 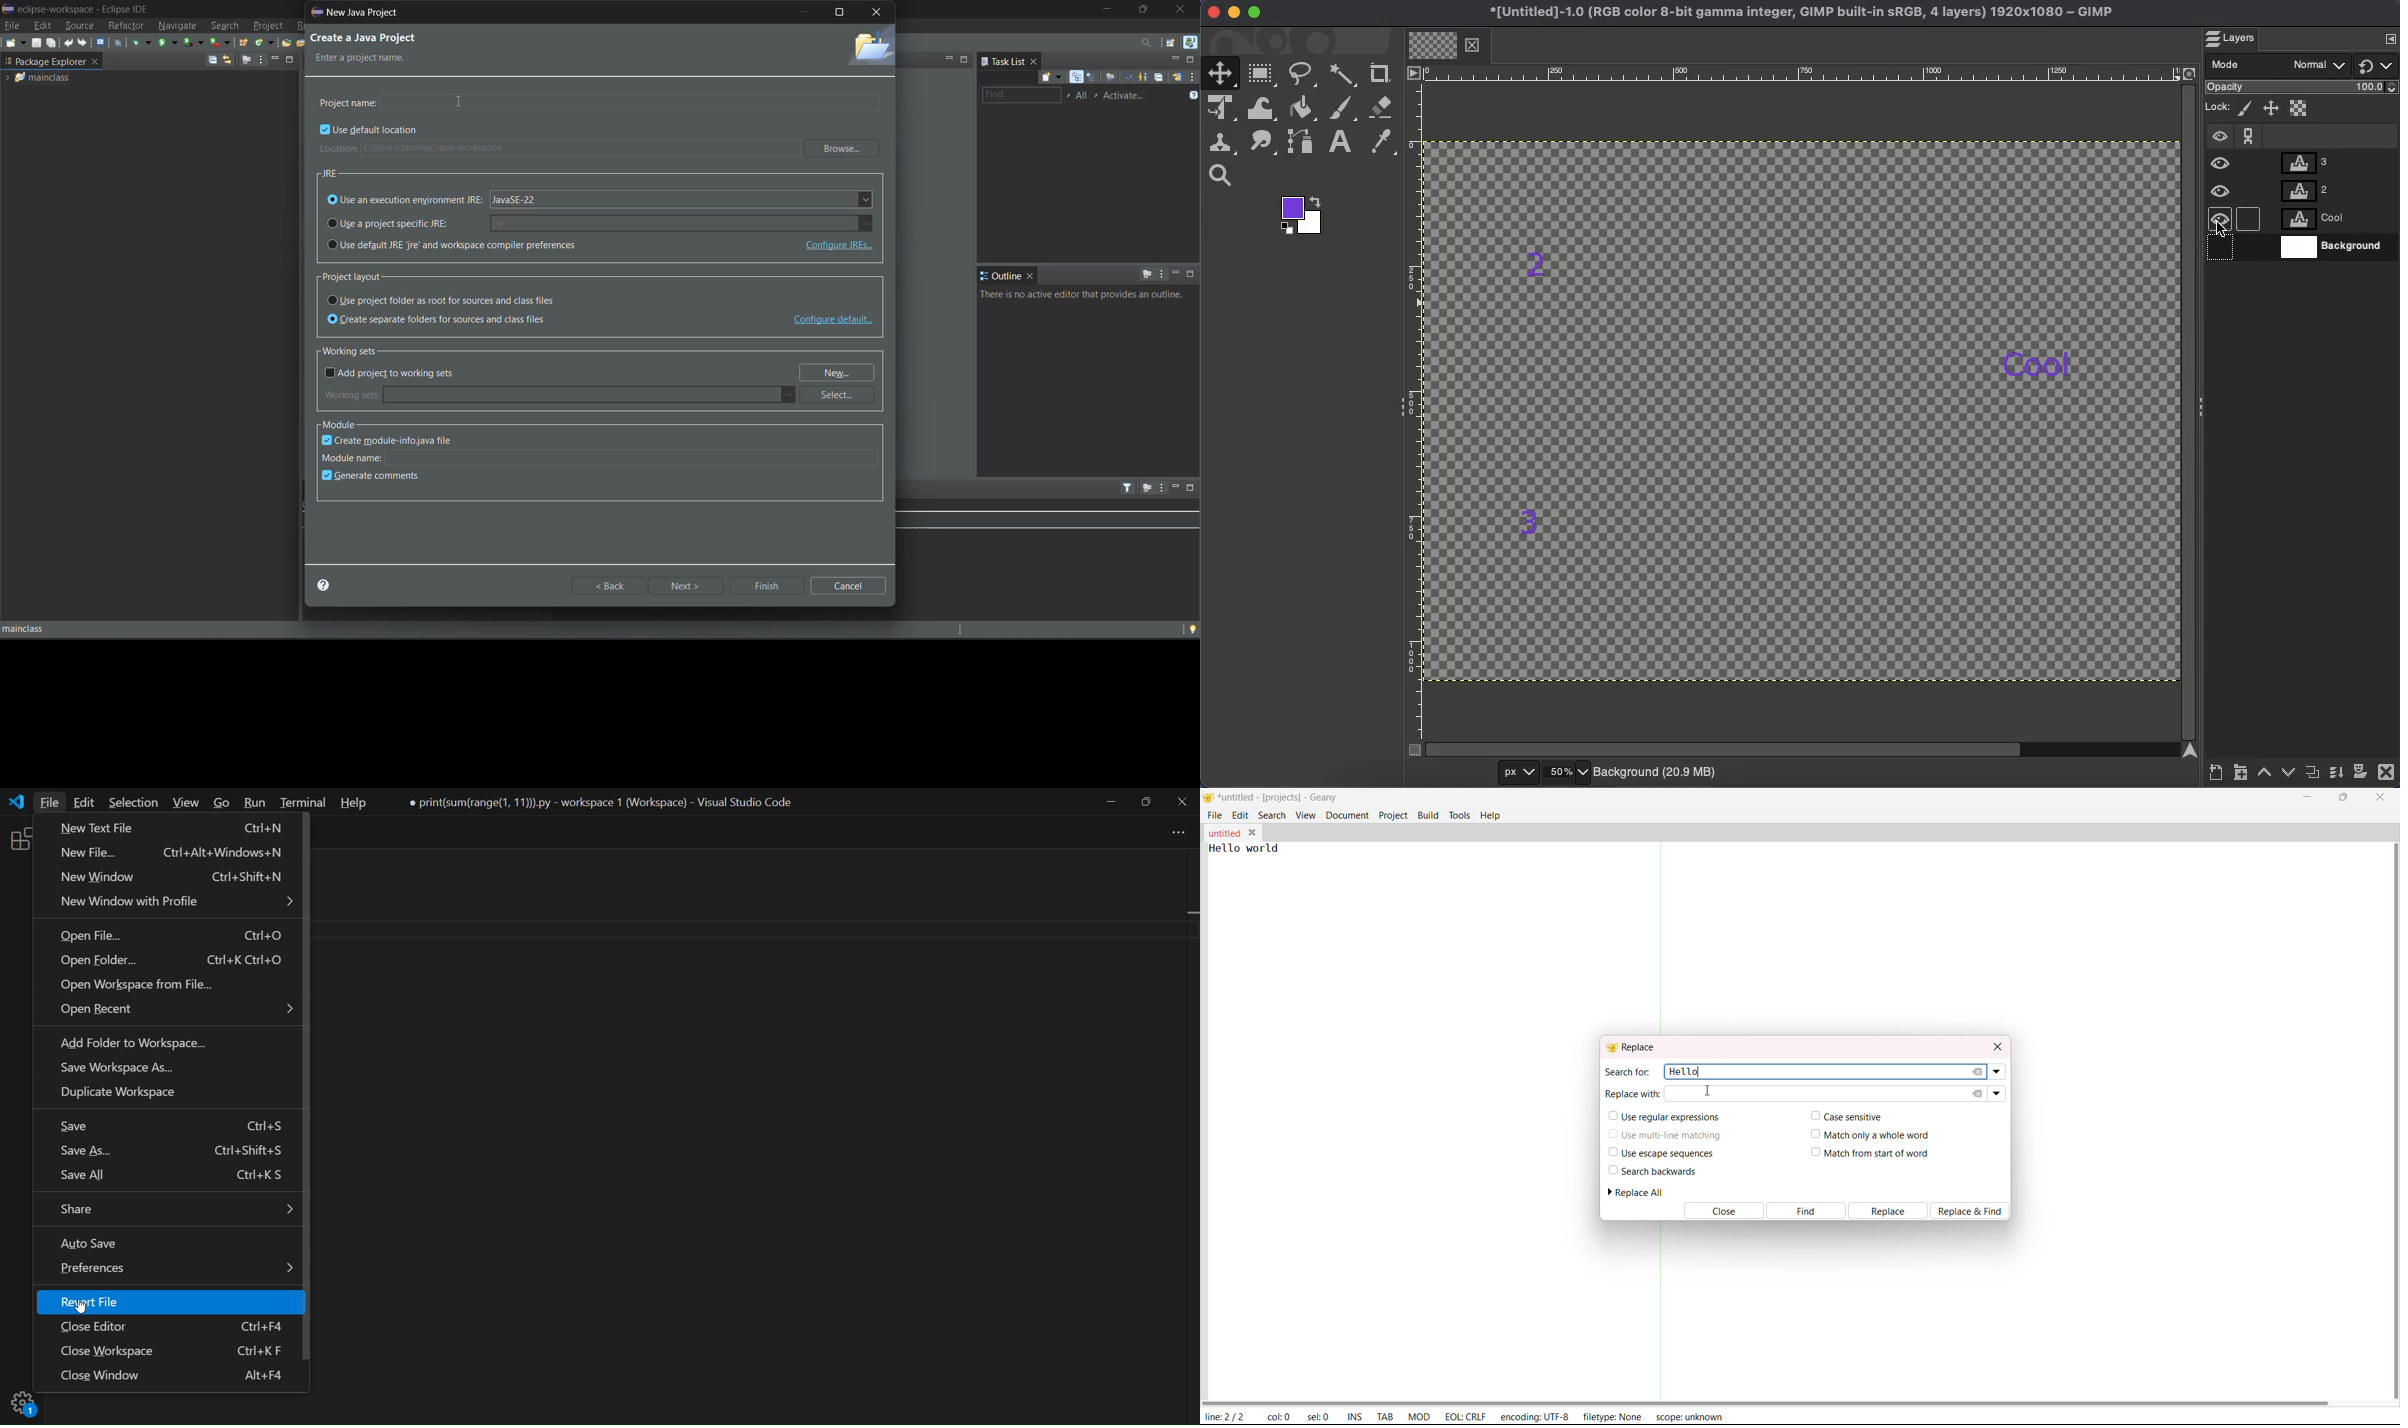 What do you see at coordinates (124, 1302) in the screenshot?
I see `revert file` at bounding box center [124, 1302].